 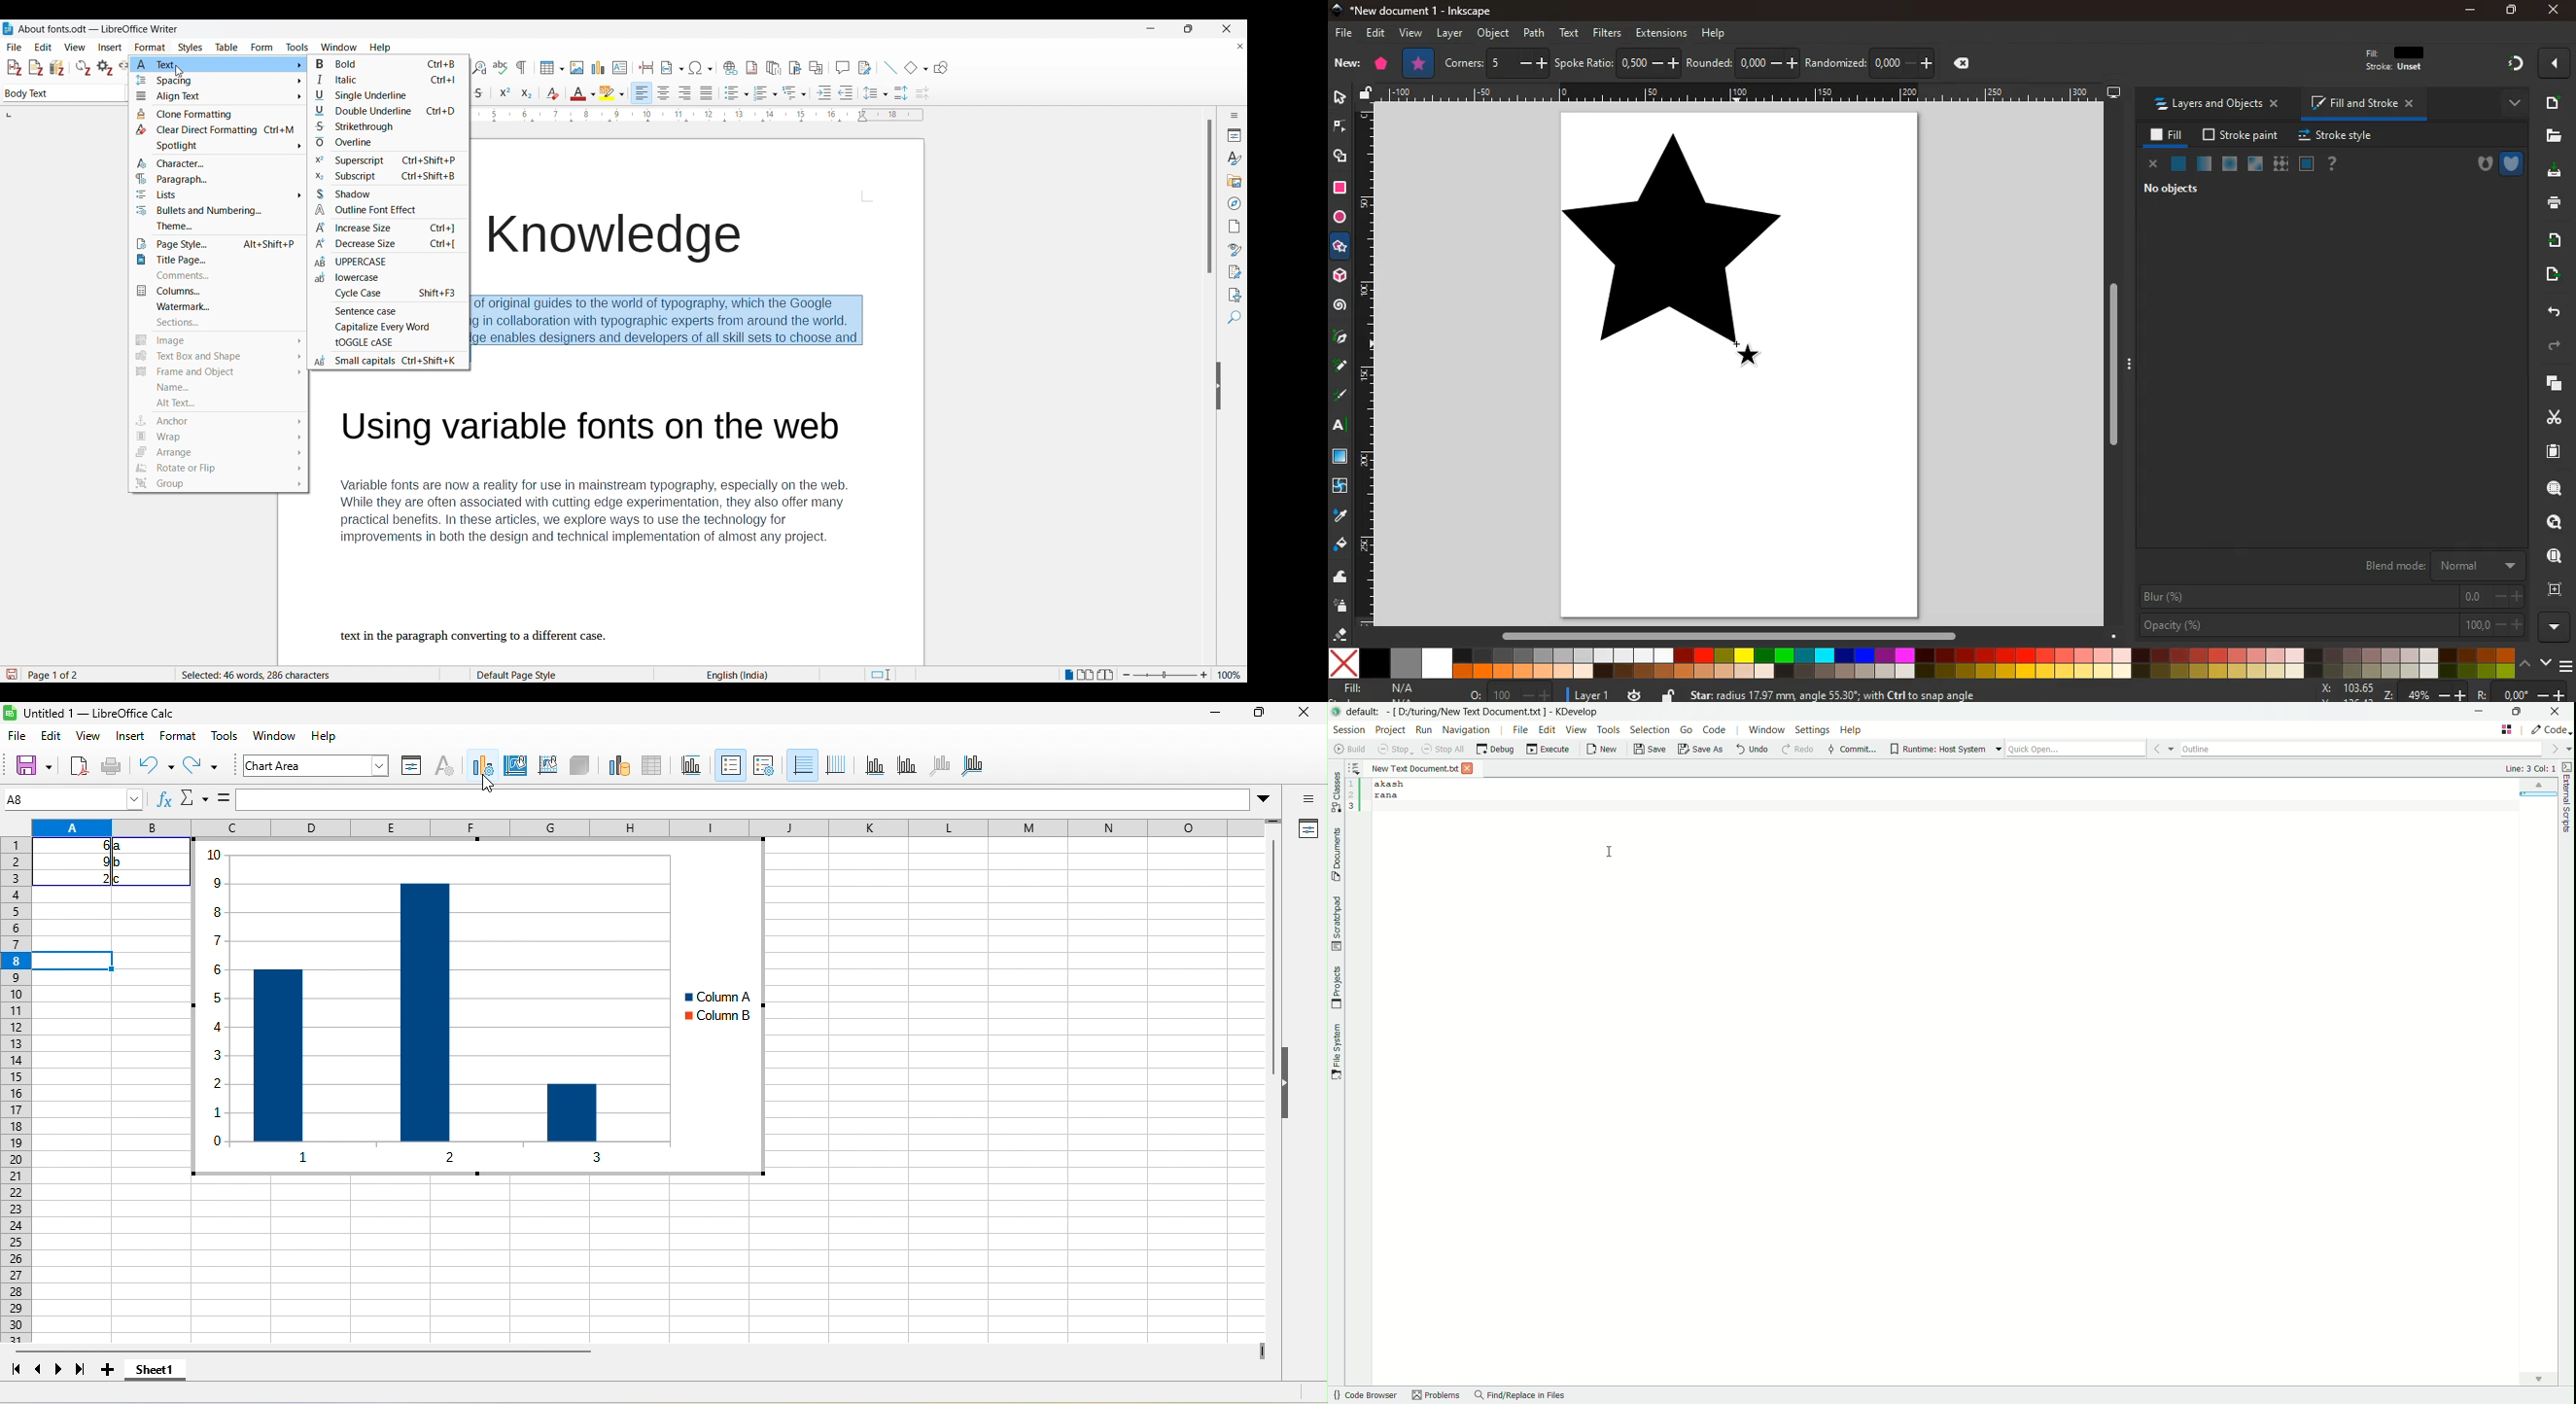 What do you see at coordinates (383, 65) in the screenshot?
I see `Bold` at bounding box center [383, 65].